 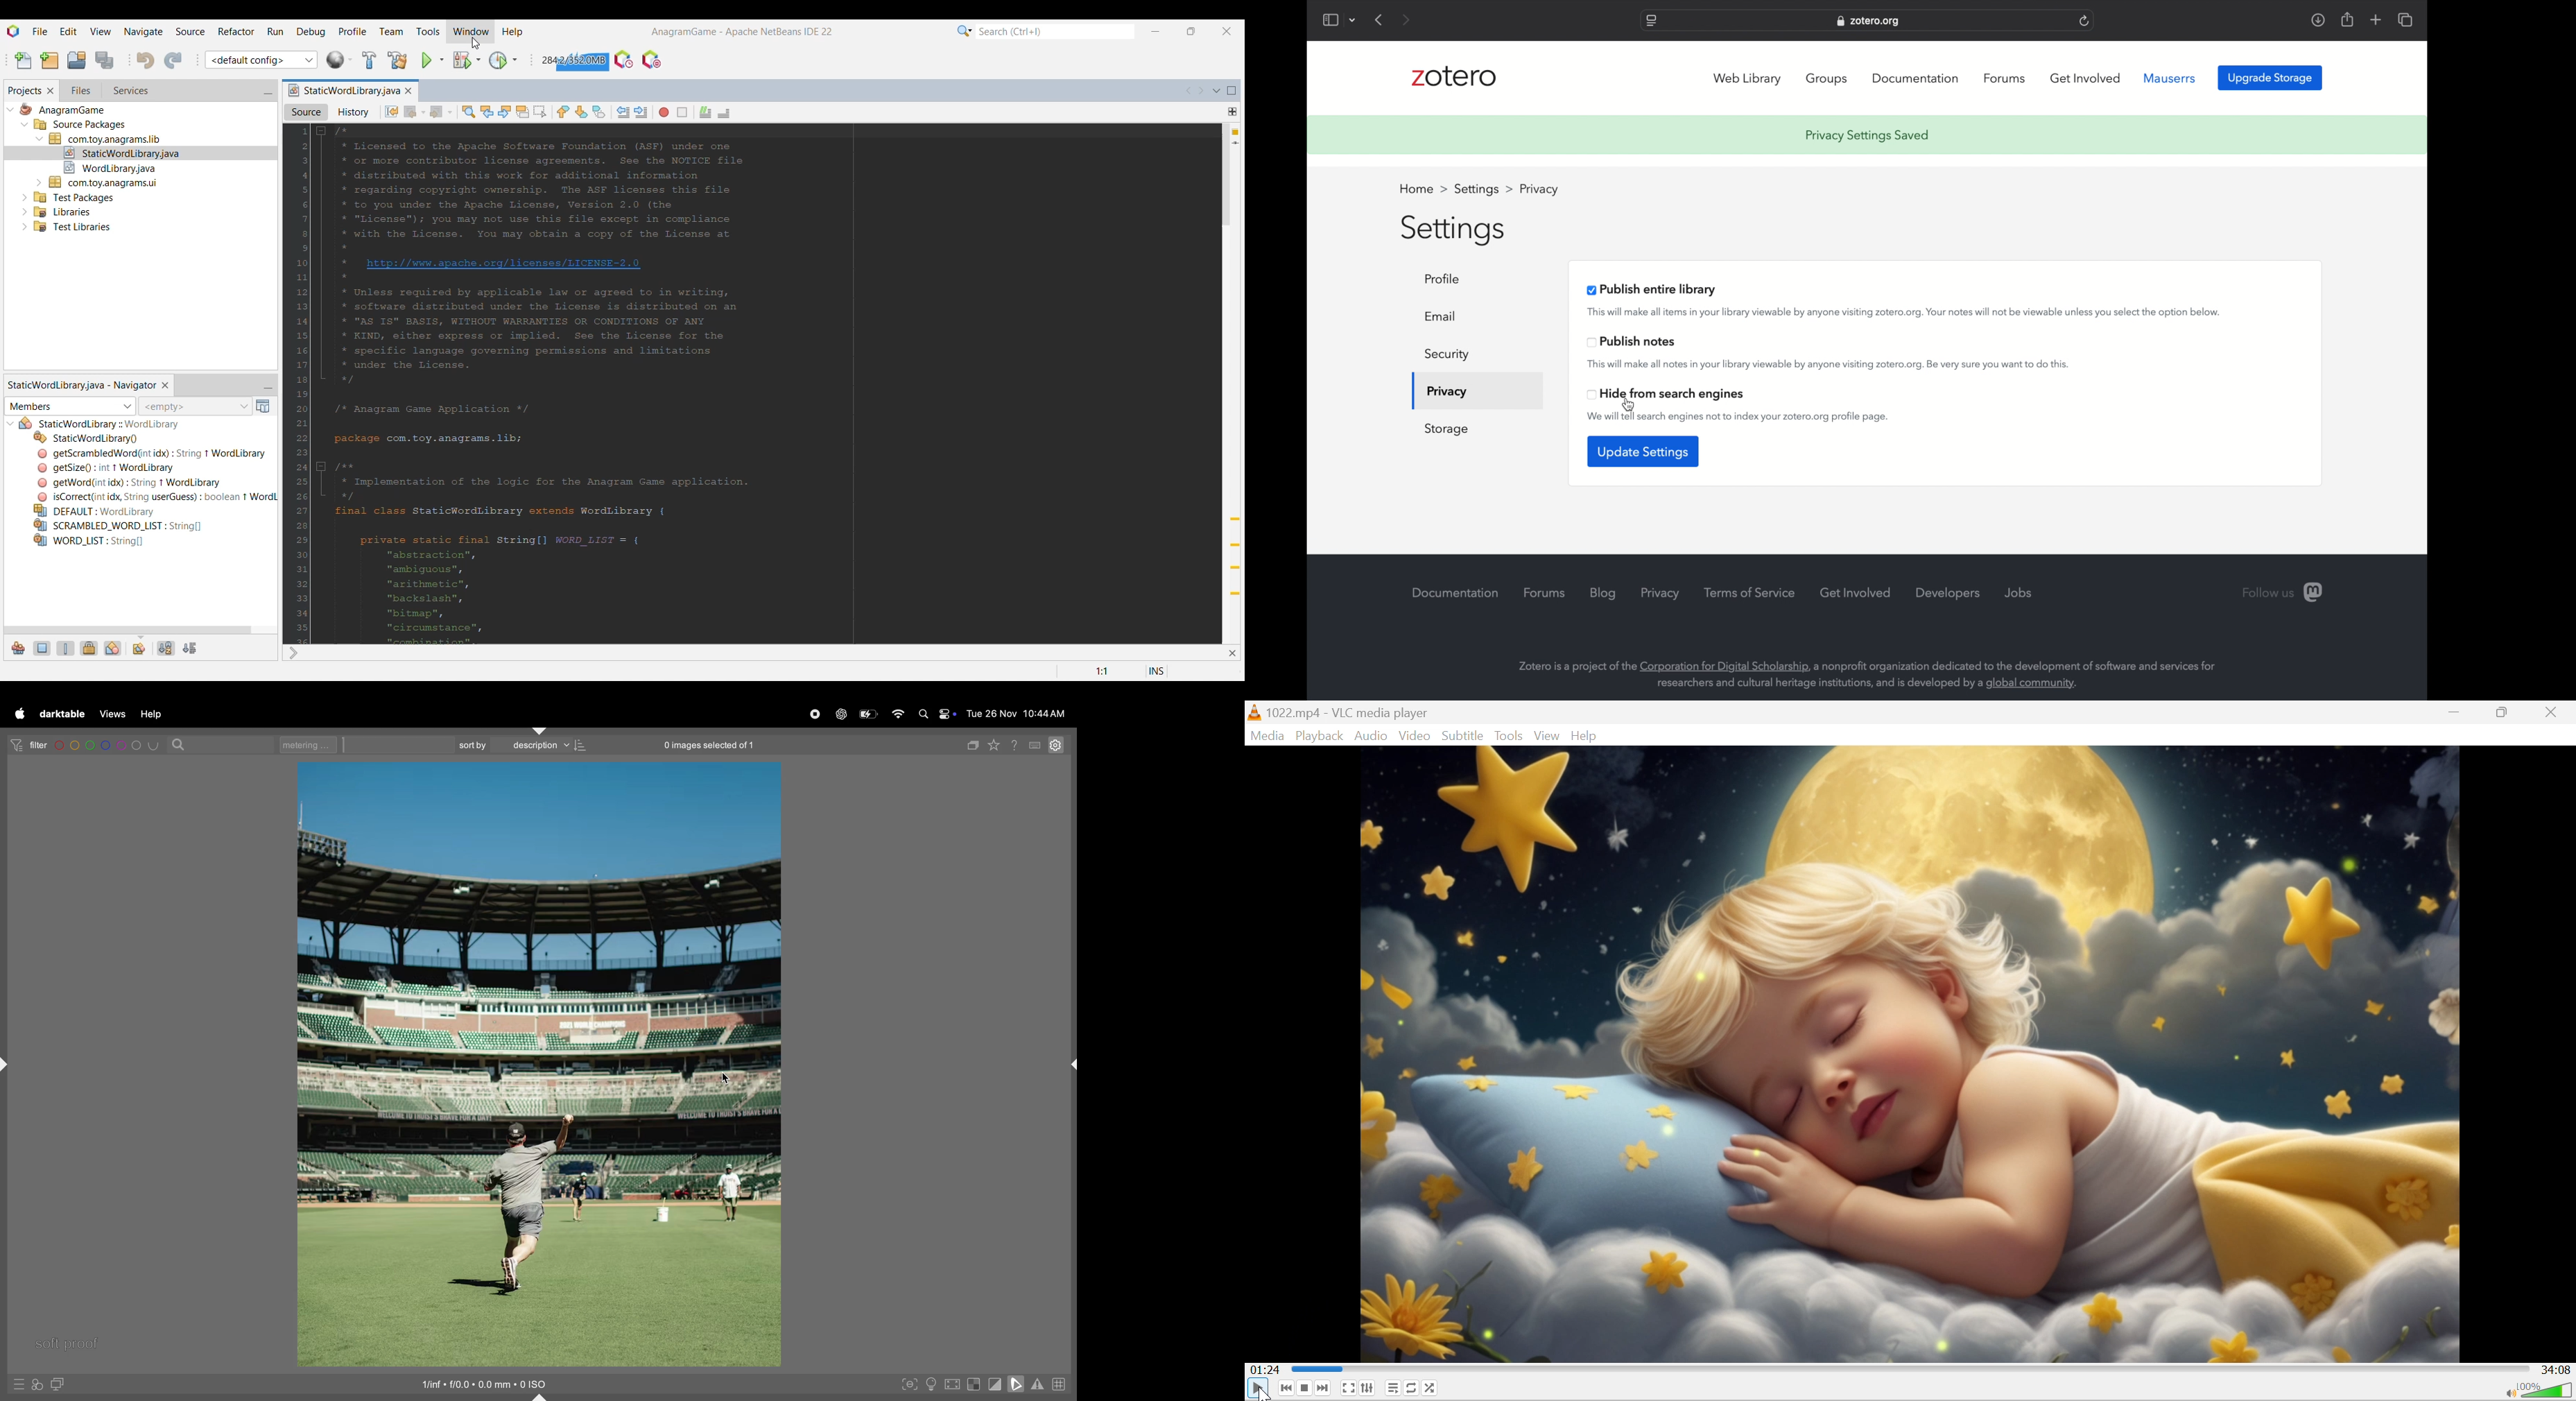 What do you see at coordinates (1070, 1064) in the screenshot?
I see `shift+ctrl+r` at bounding box center [1070, 1064].